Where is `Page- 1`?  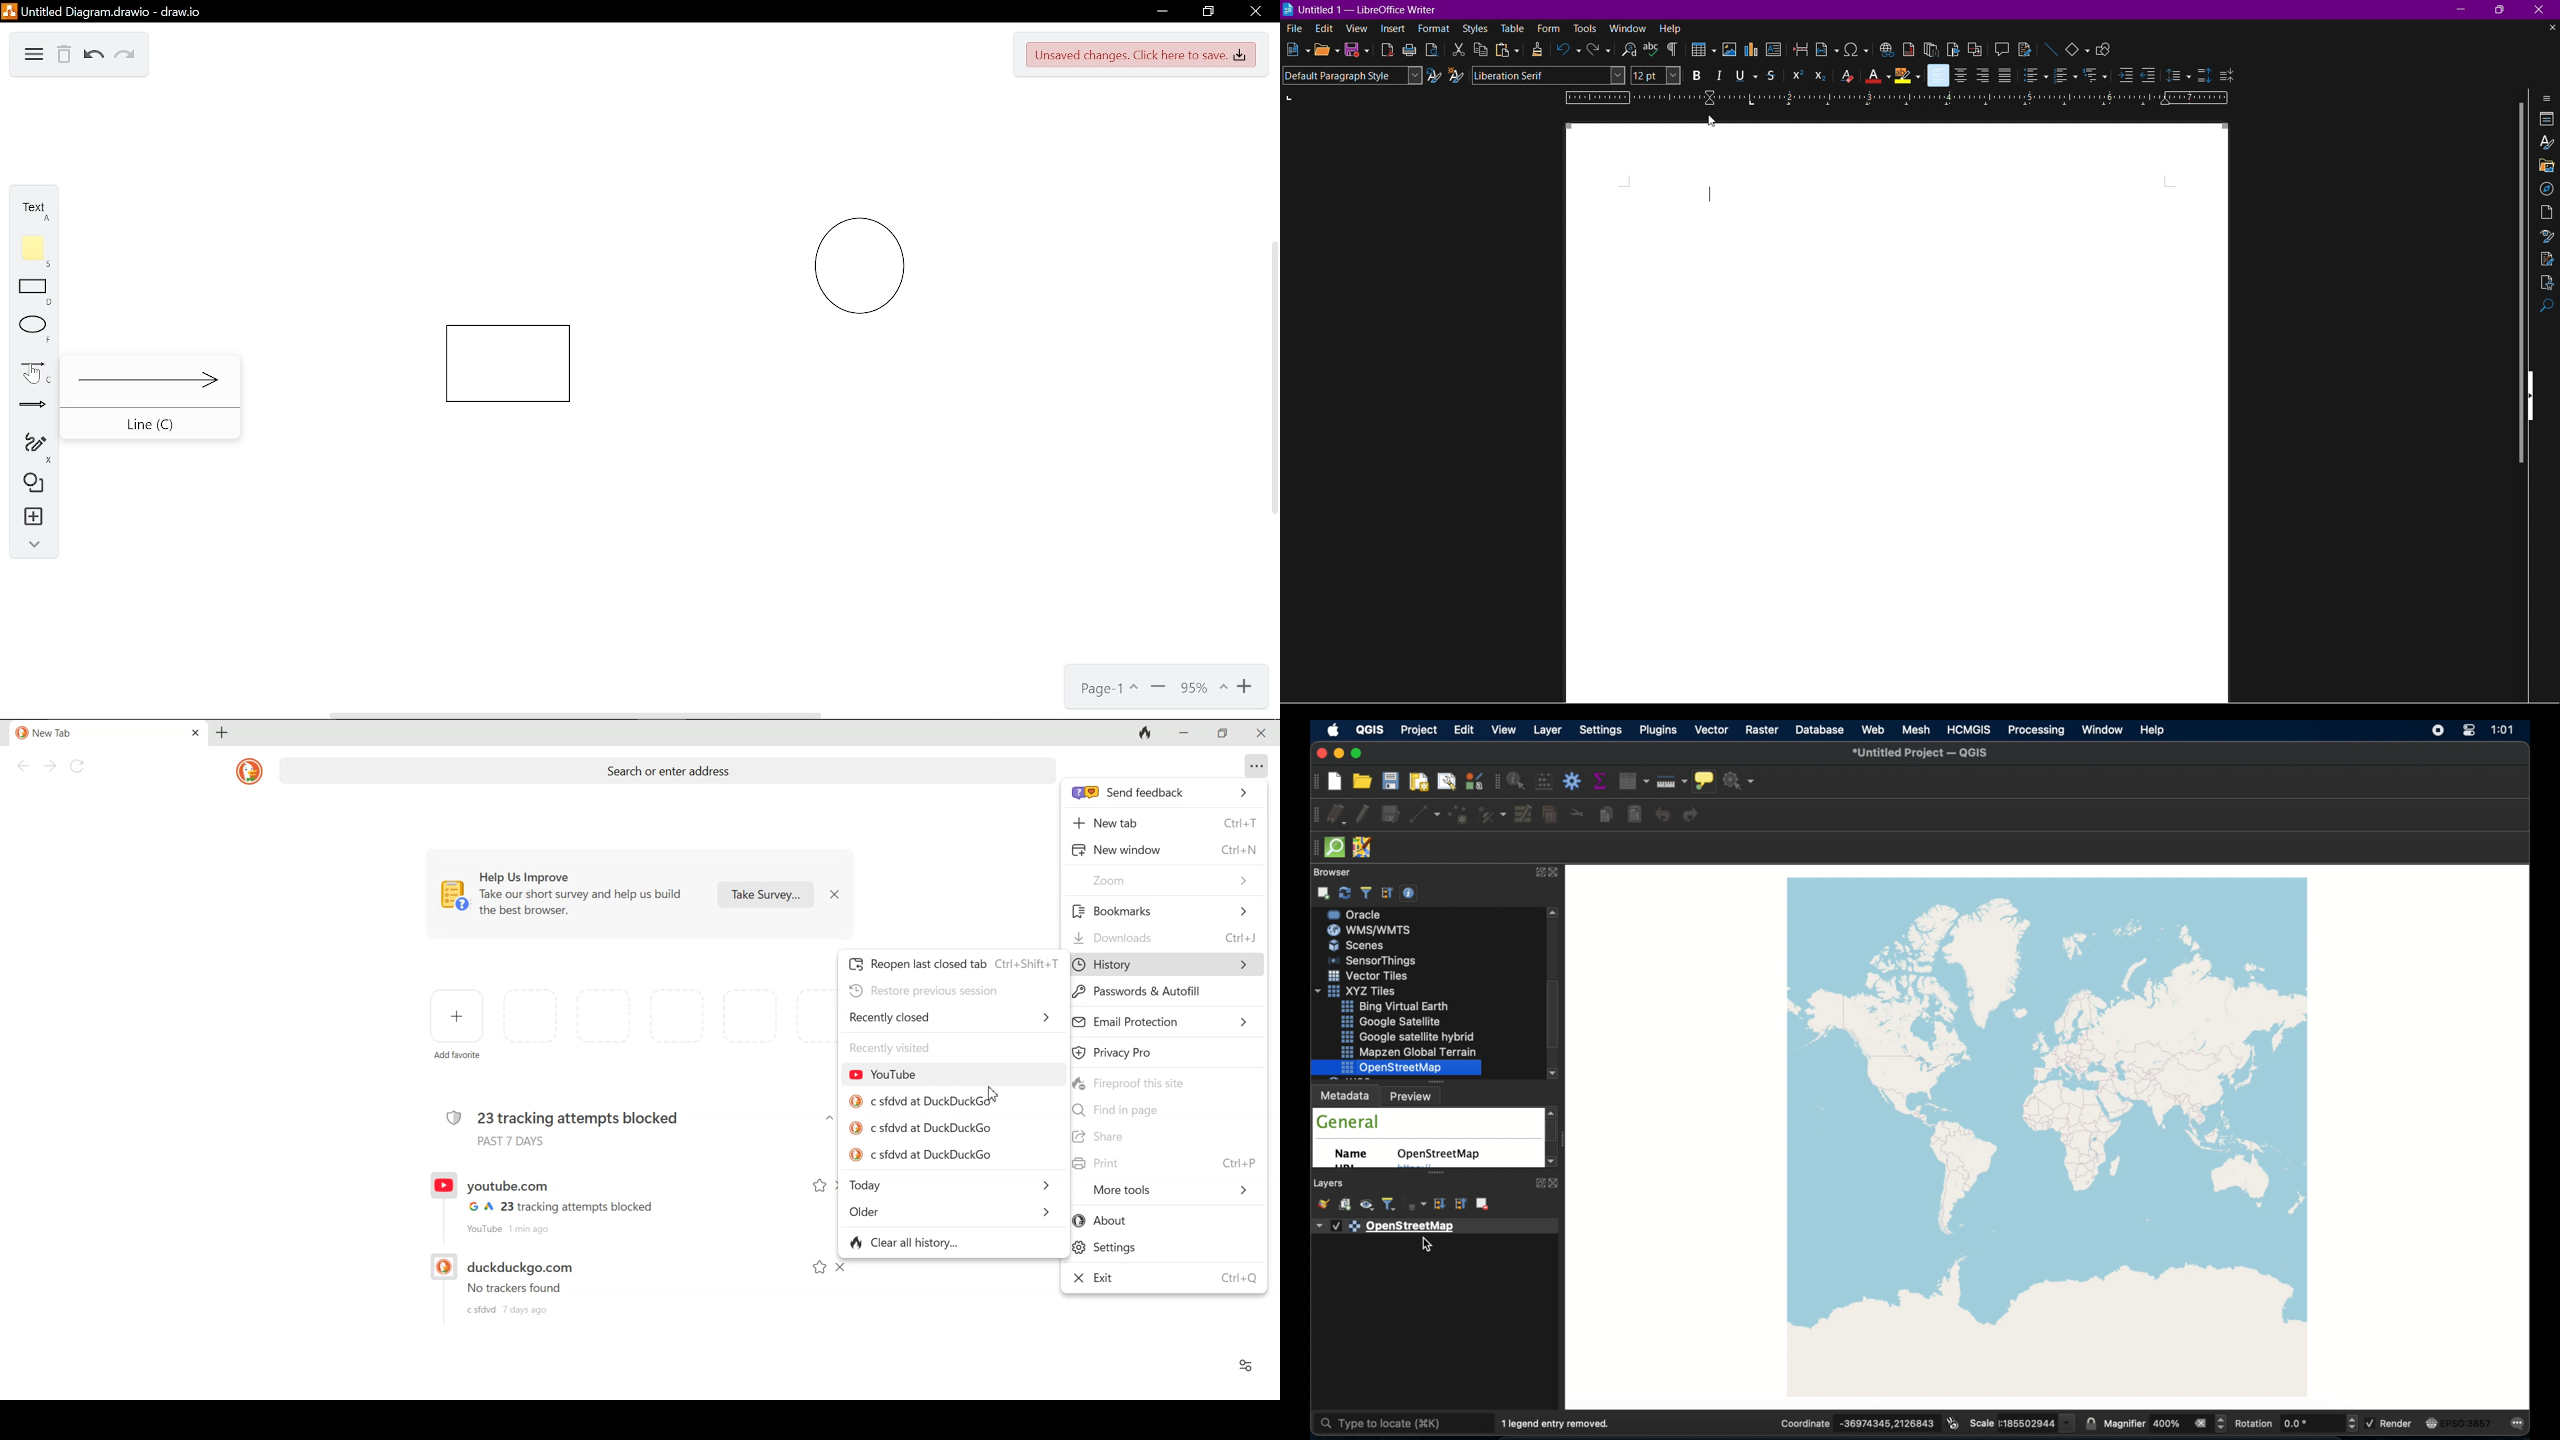
Page- 1 is located at coordinates (1107, 690).